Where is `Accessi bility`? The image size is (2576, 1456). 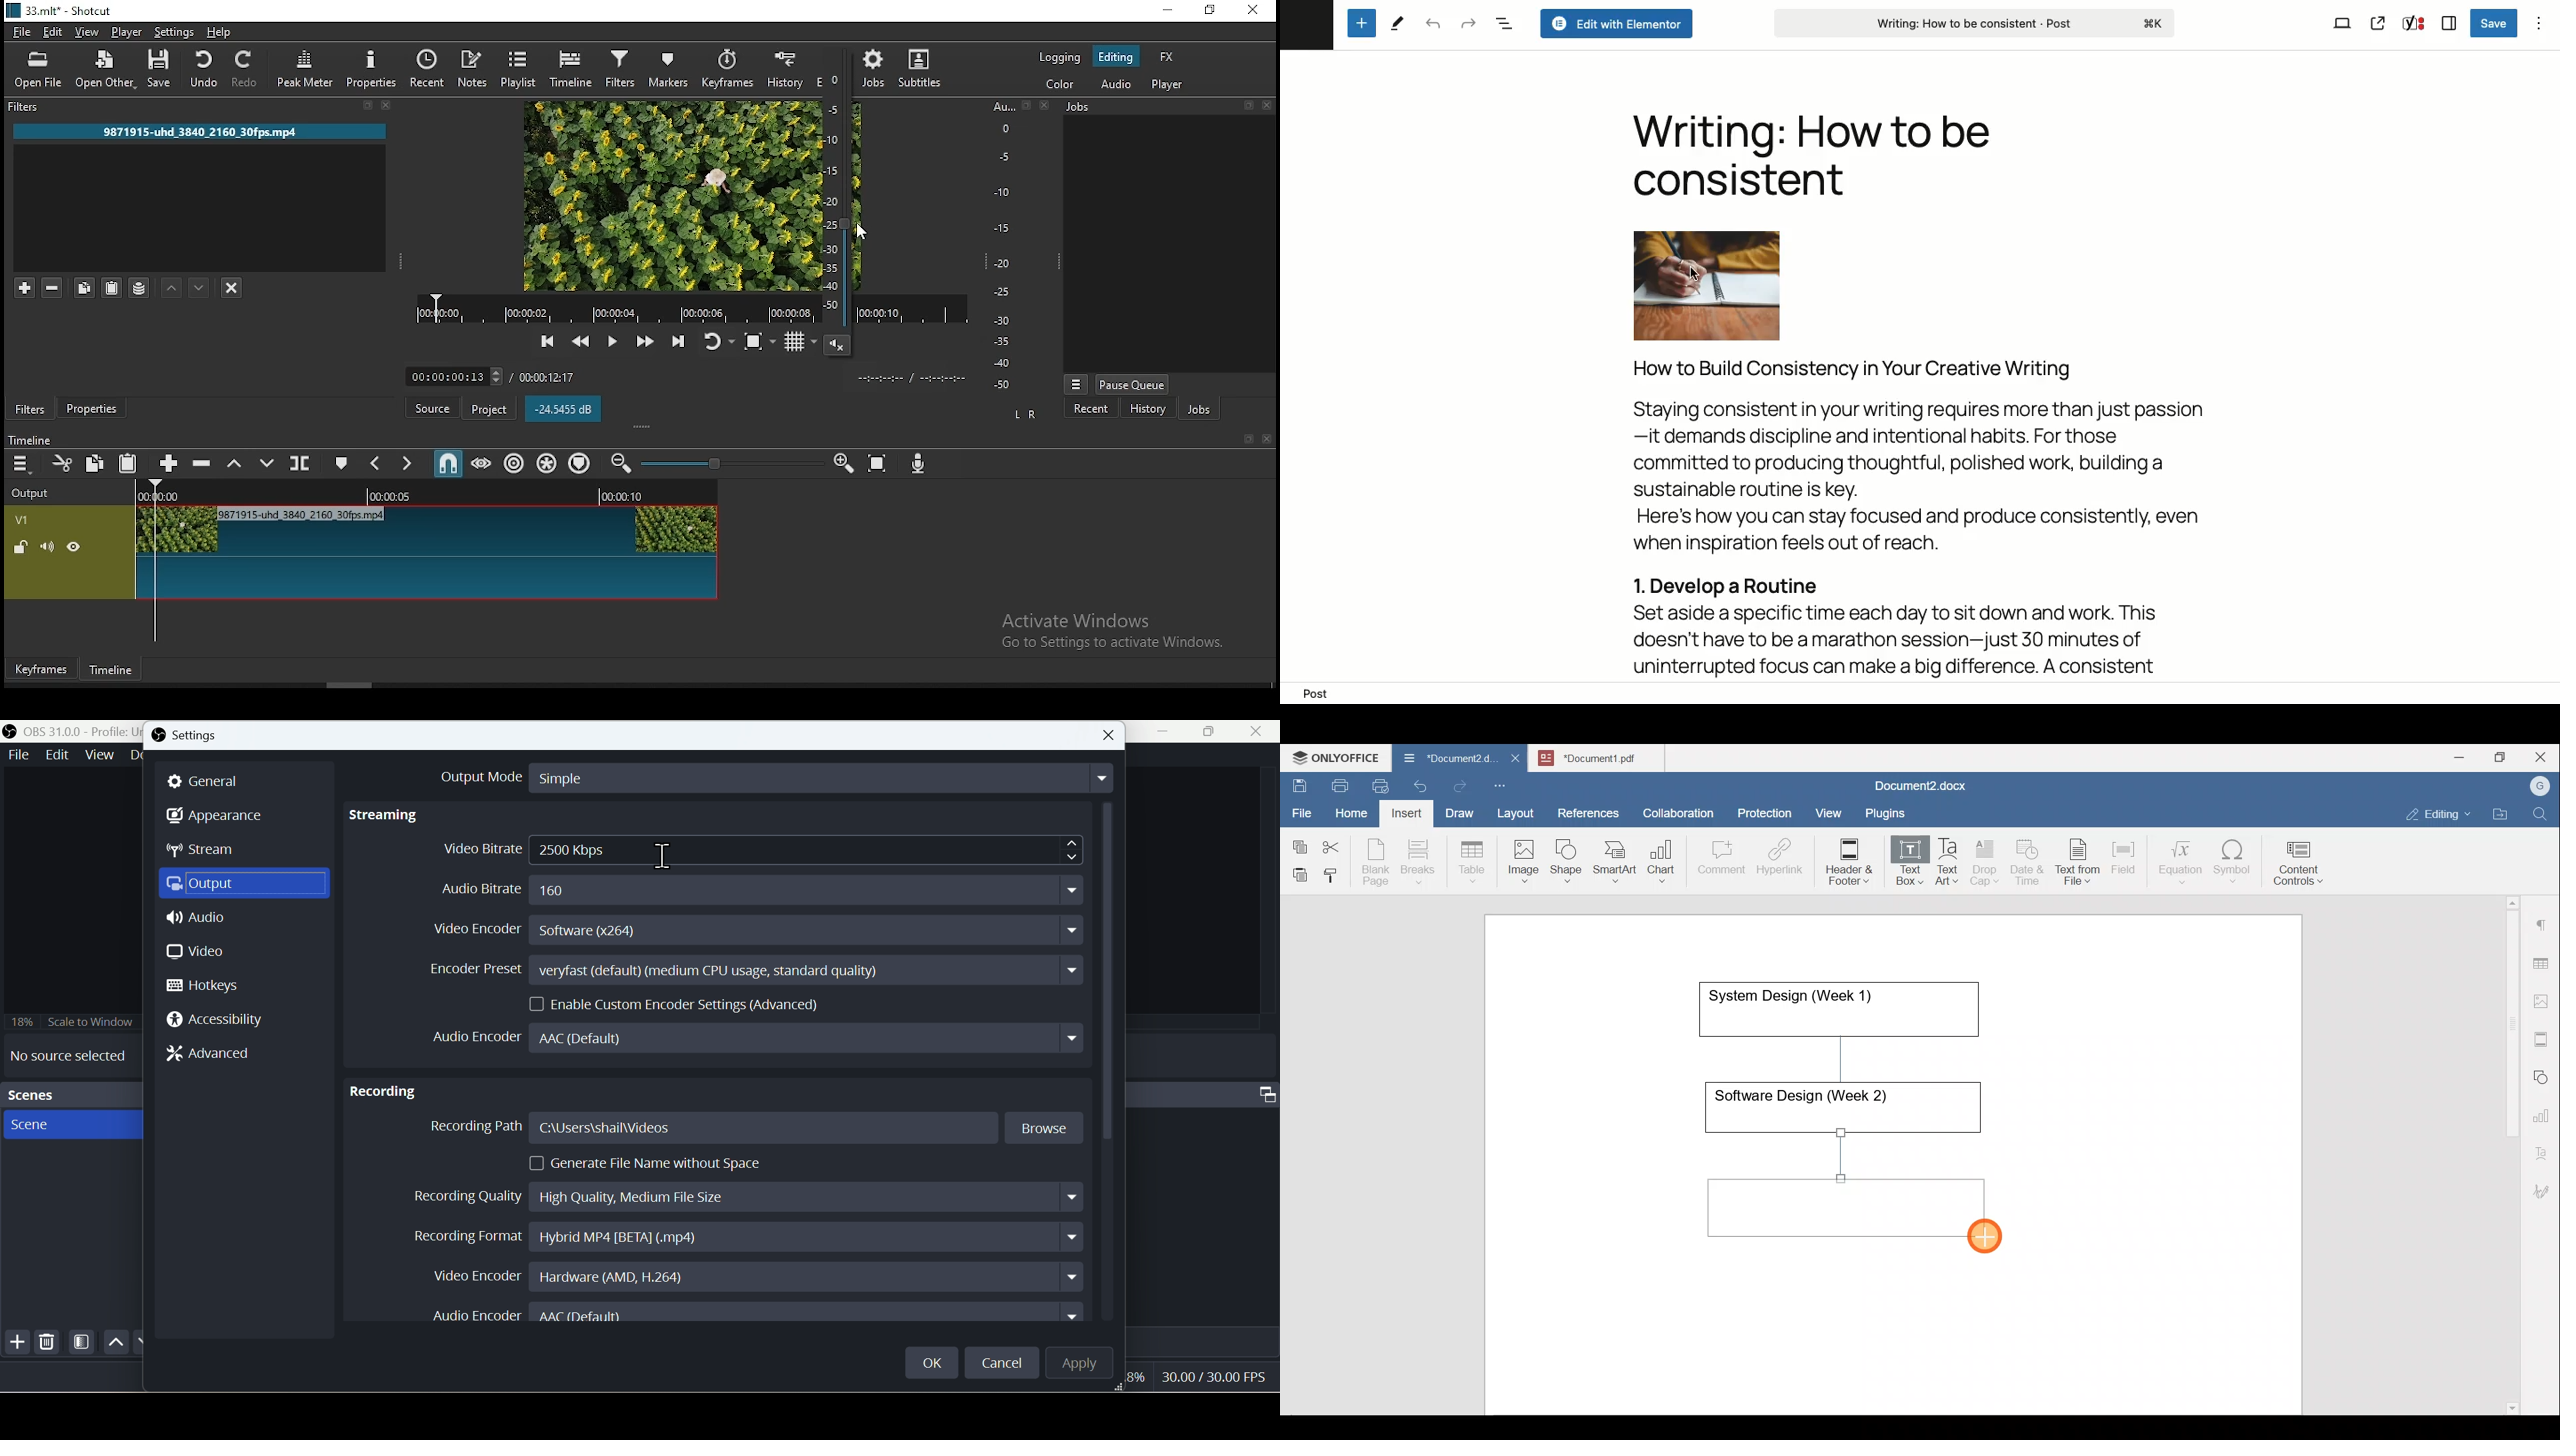 Accessi bility is located at coordinates (223, 1023).